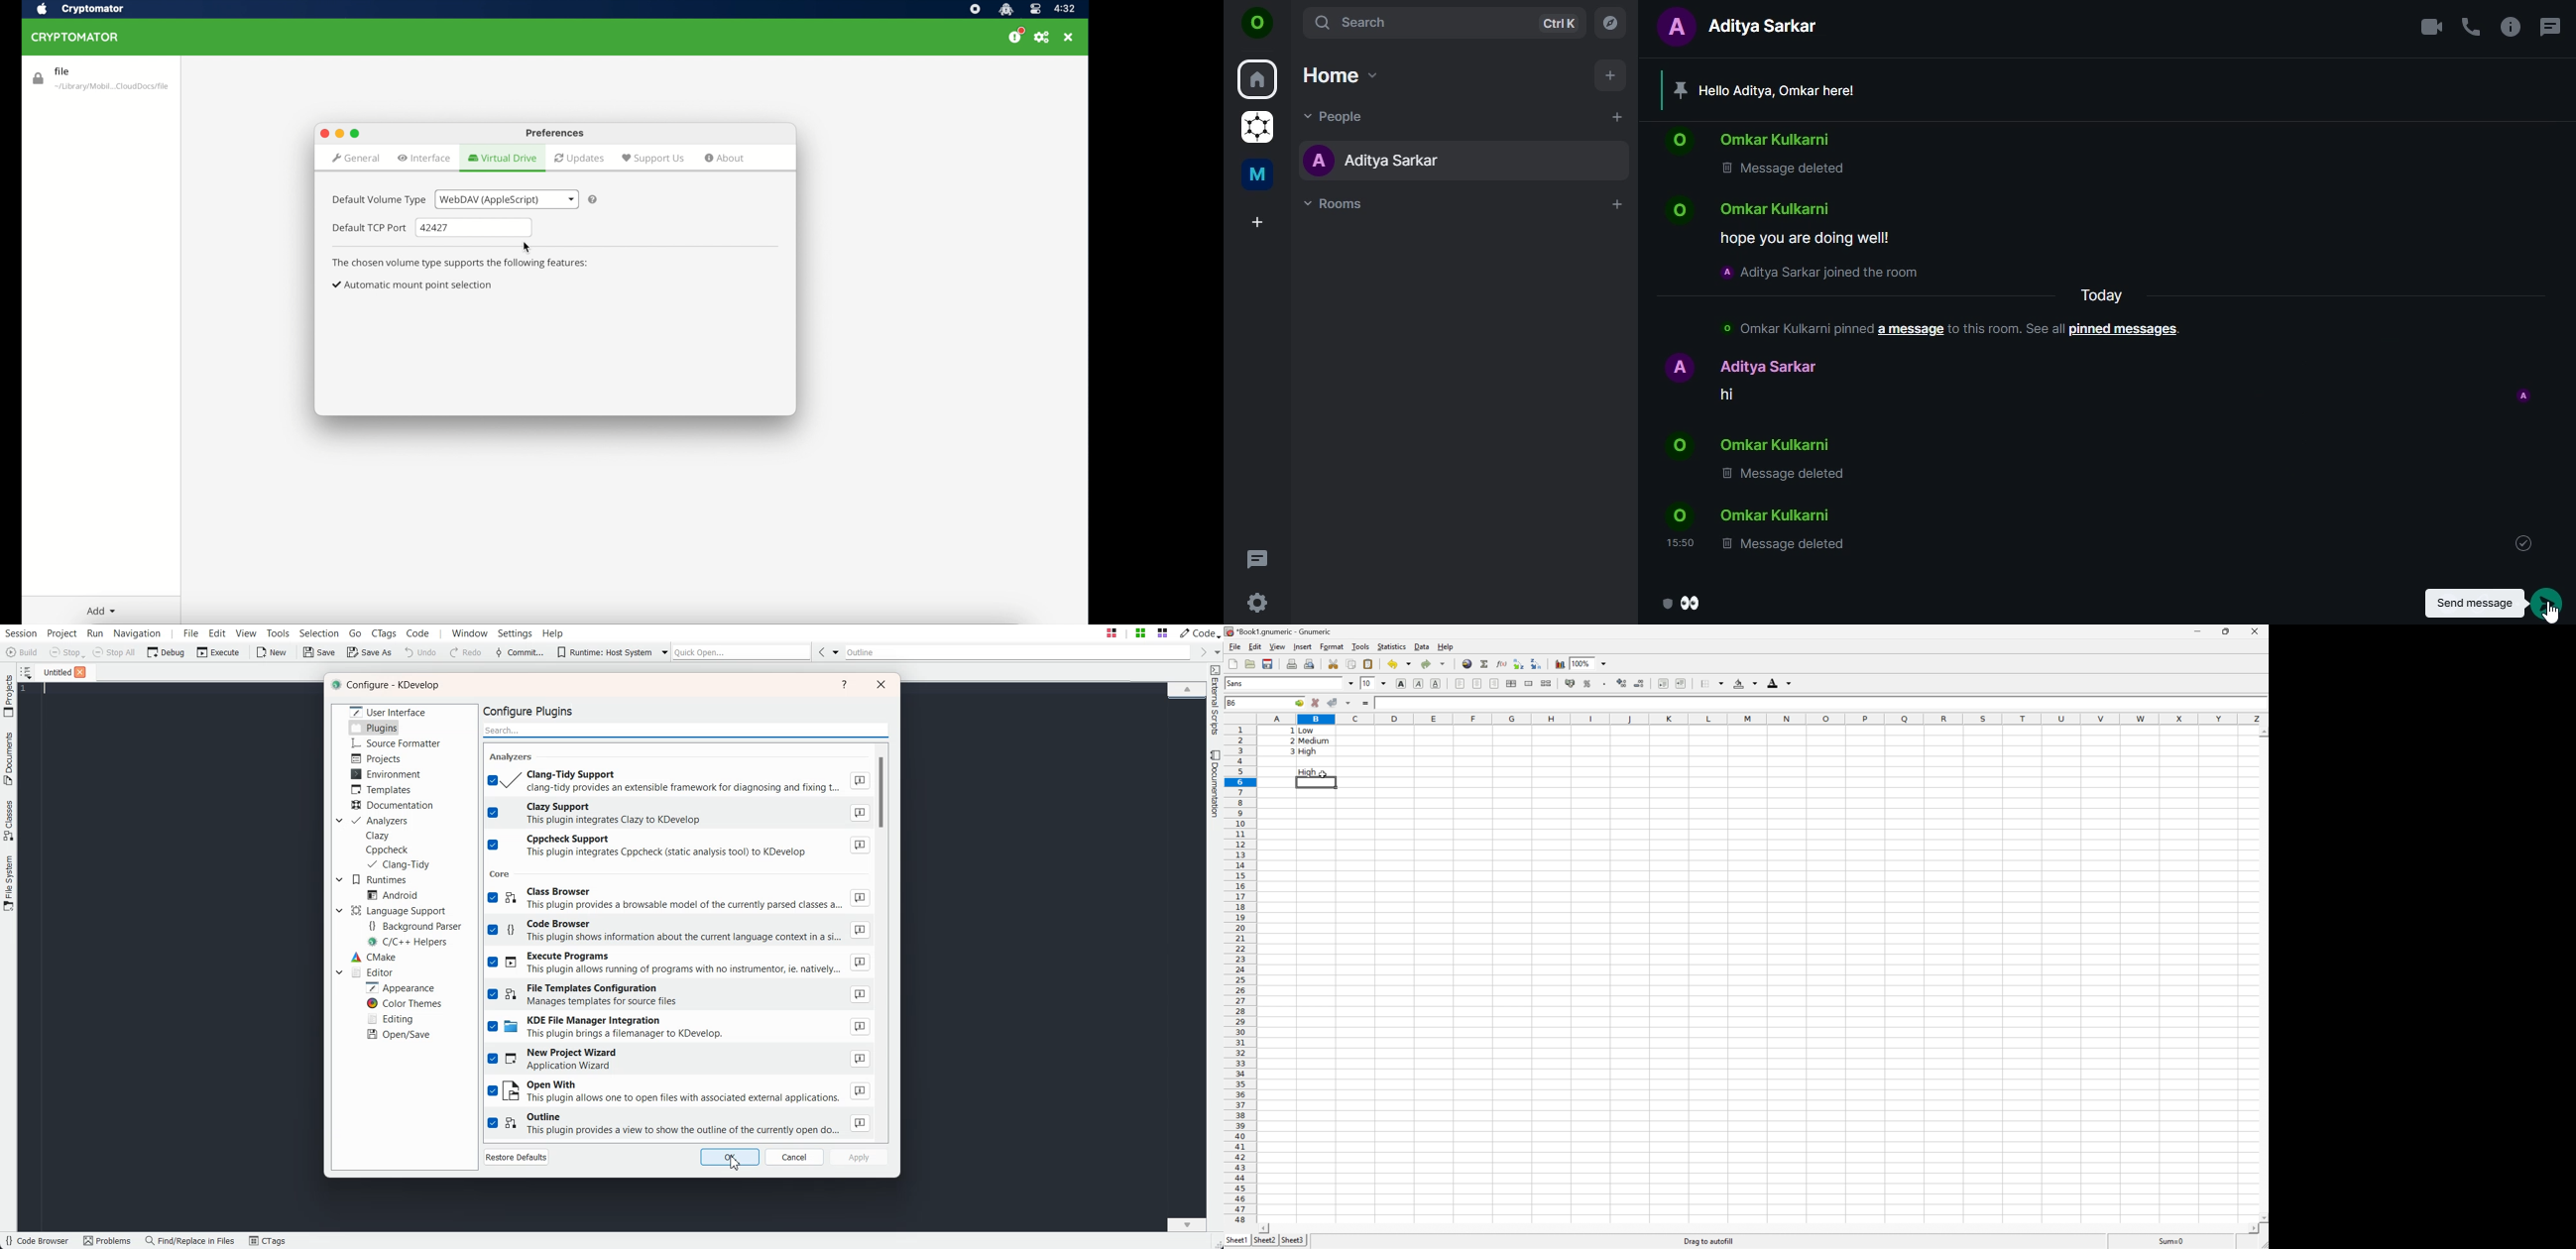 Image resolution: width=2576 pixels, height=1260 pixels. I want to click on Edit function in current cell, so click(1503, 664).